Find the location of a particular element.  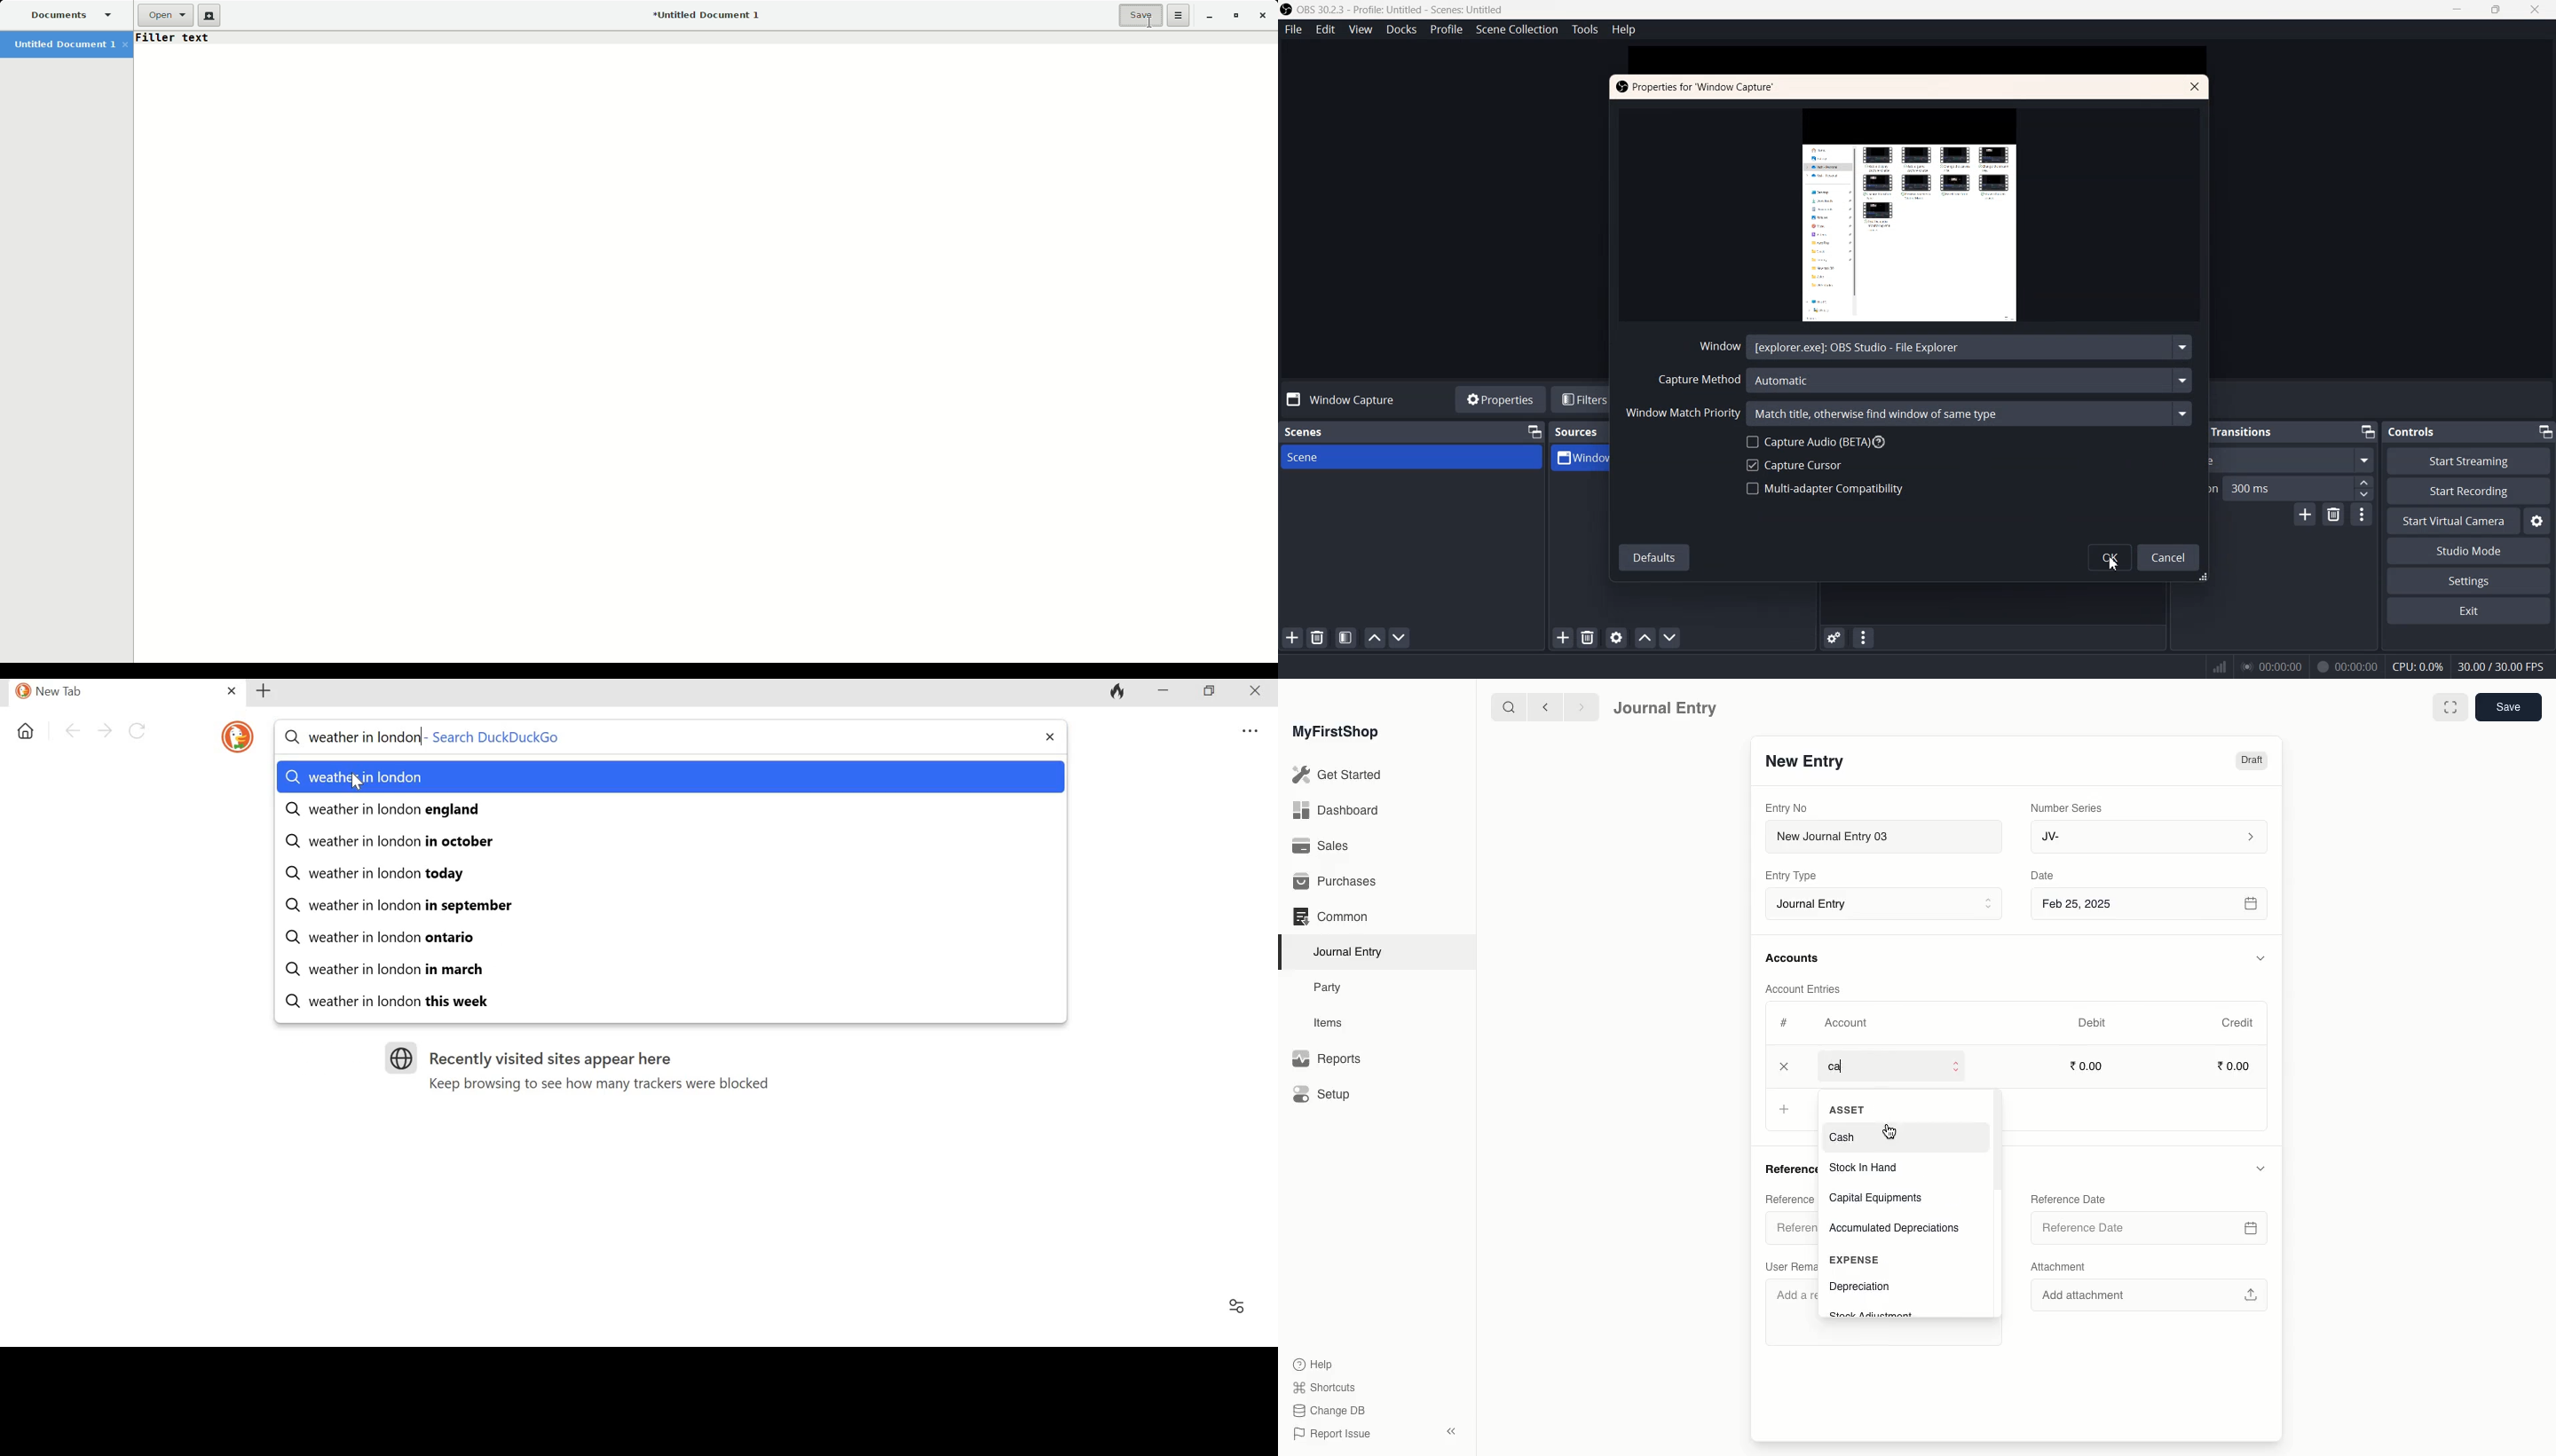

CPU:0.3% is located at coordinates (2416, 665).